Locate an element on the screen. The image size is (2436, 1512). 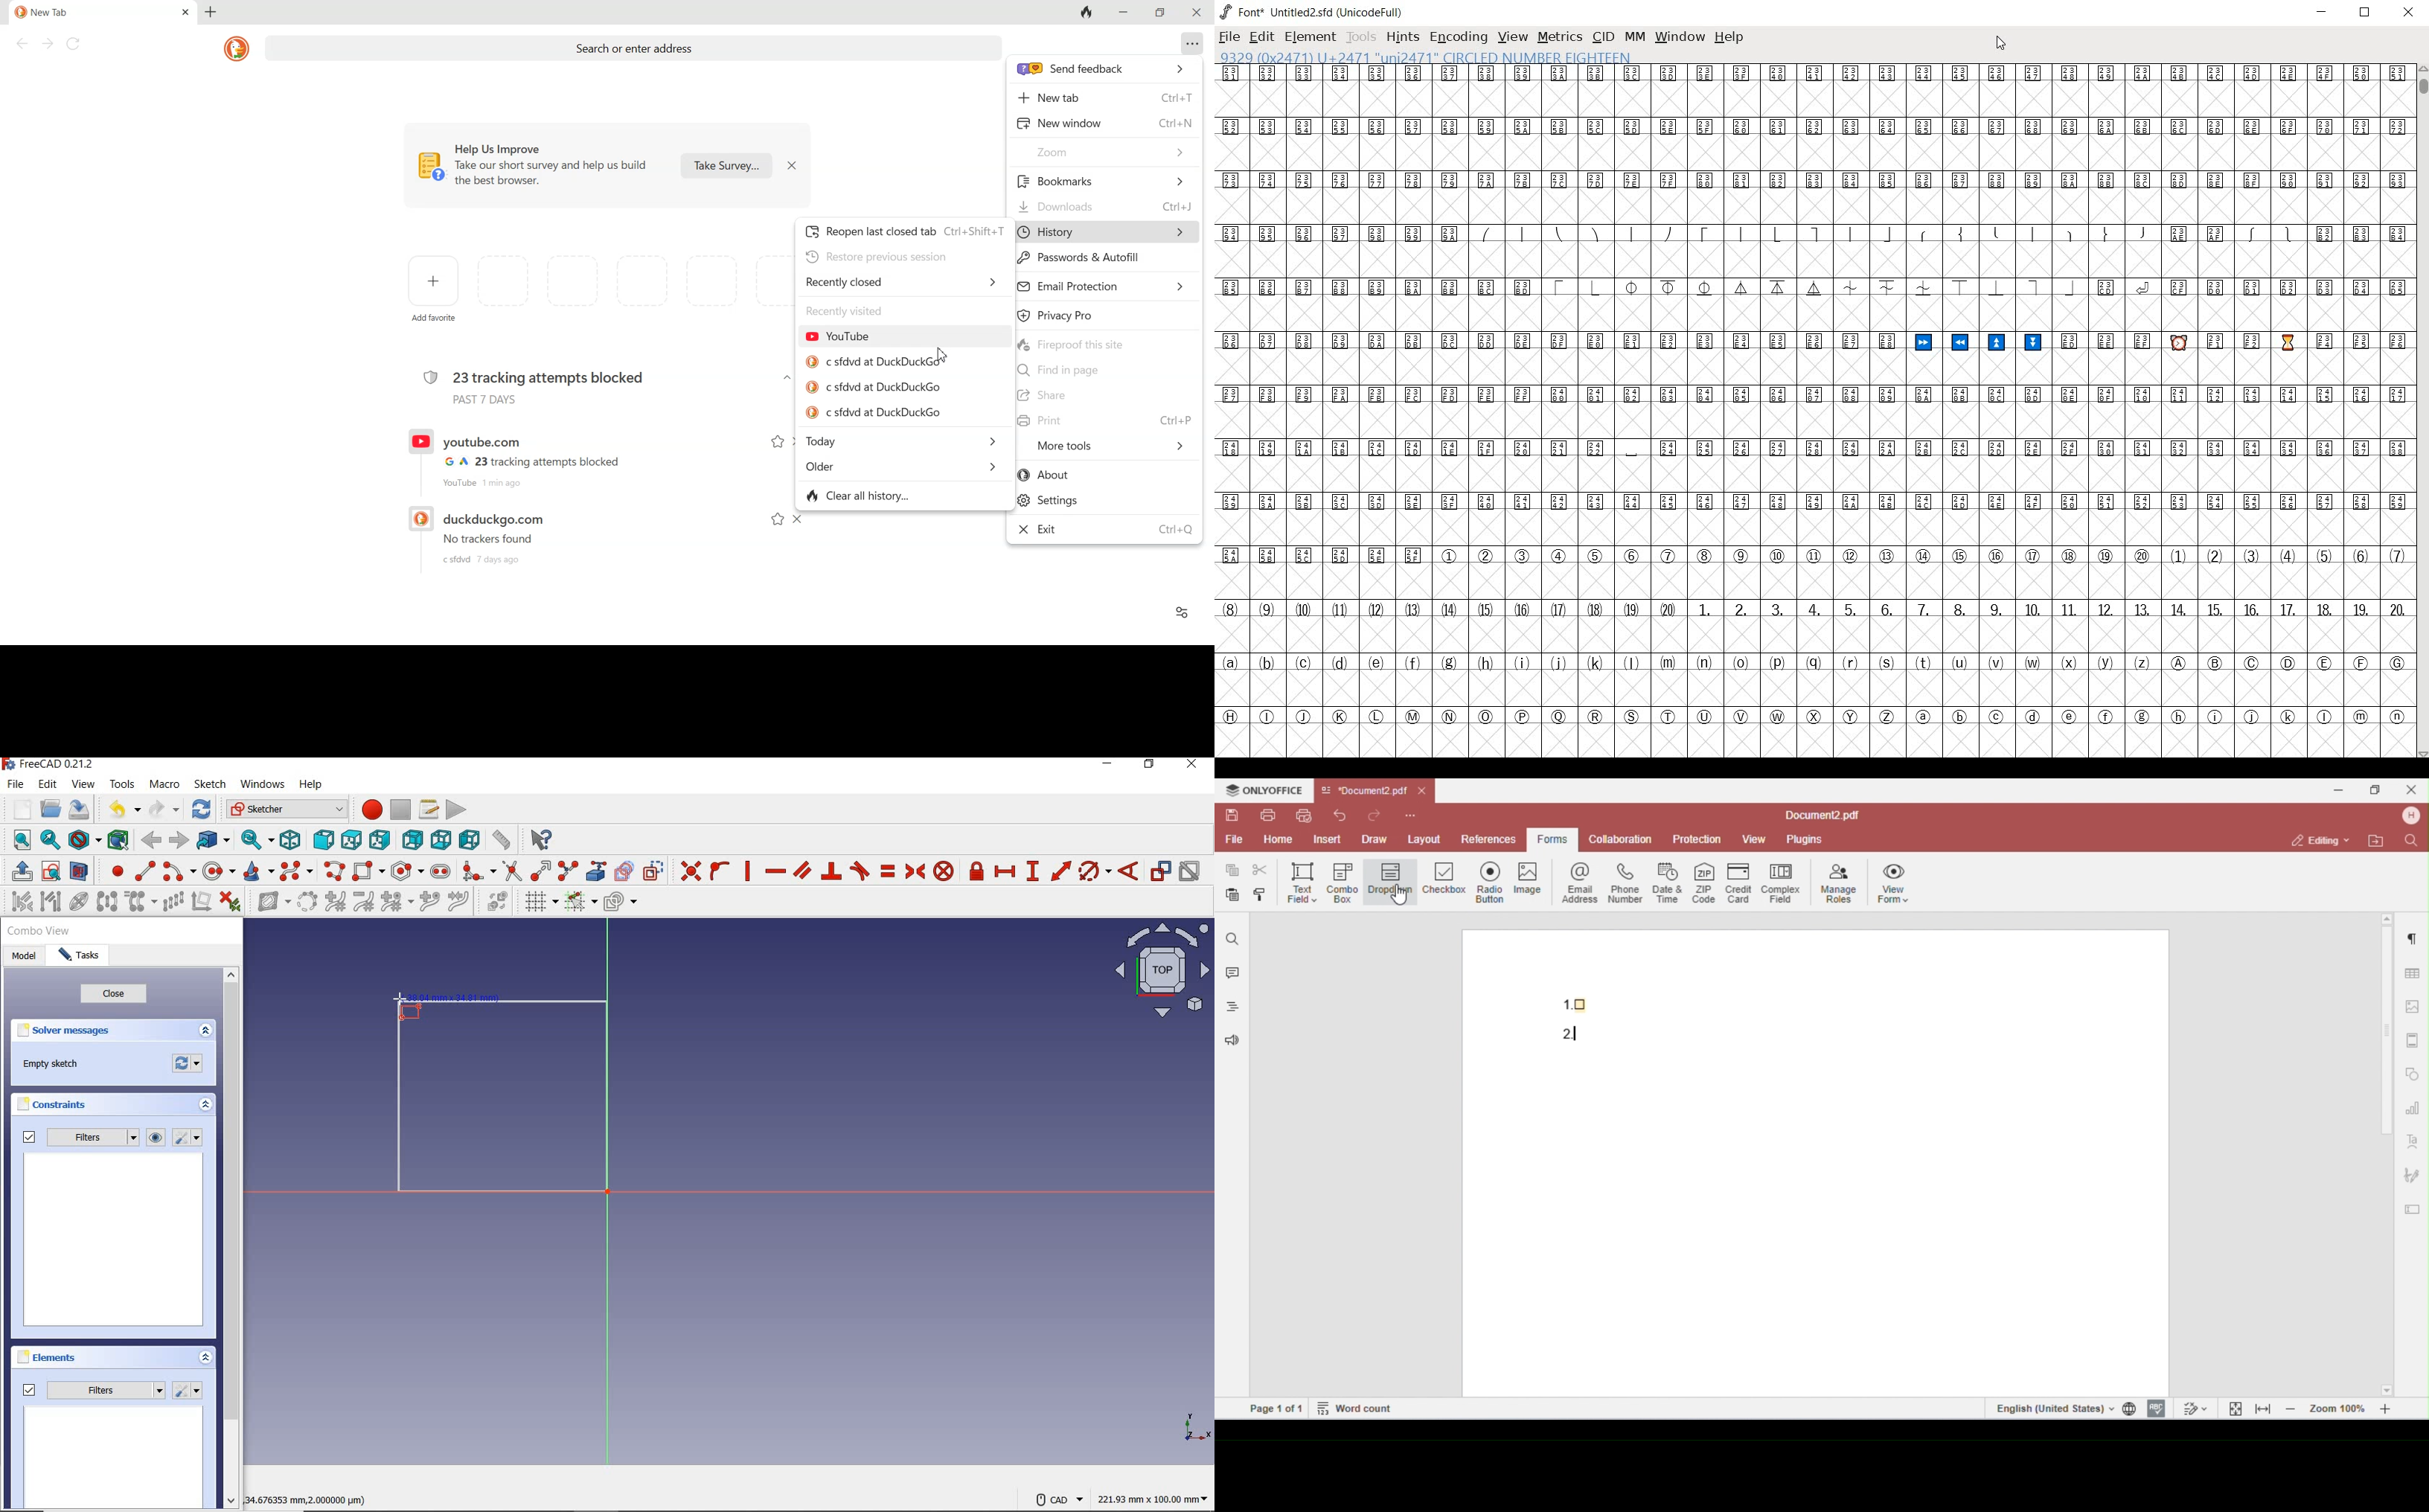
bounding box is located at coordinates (117, 839).